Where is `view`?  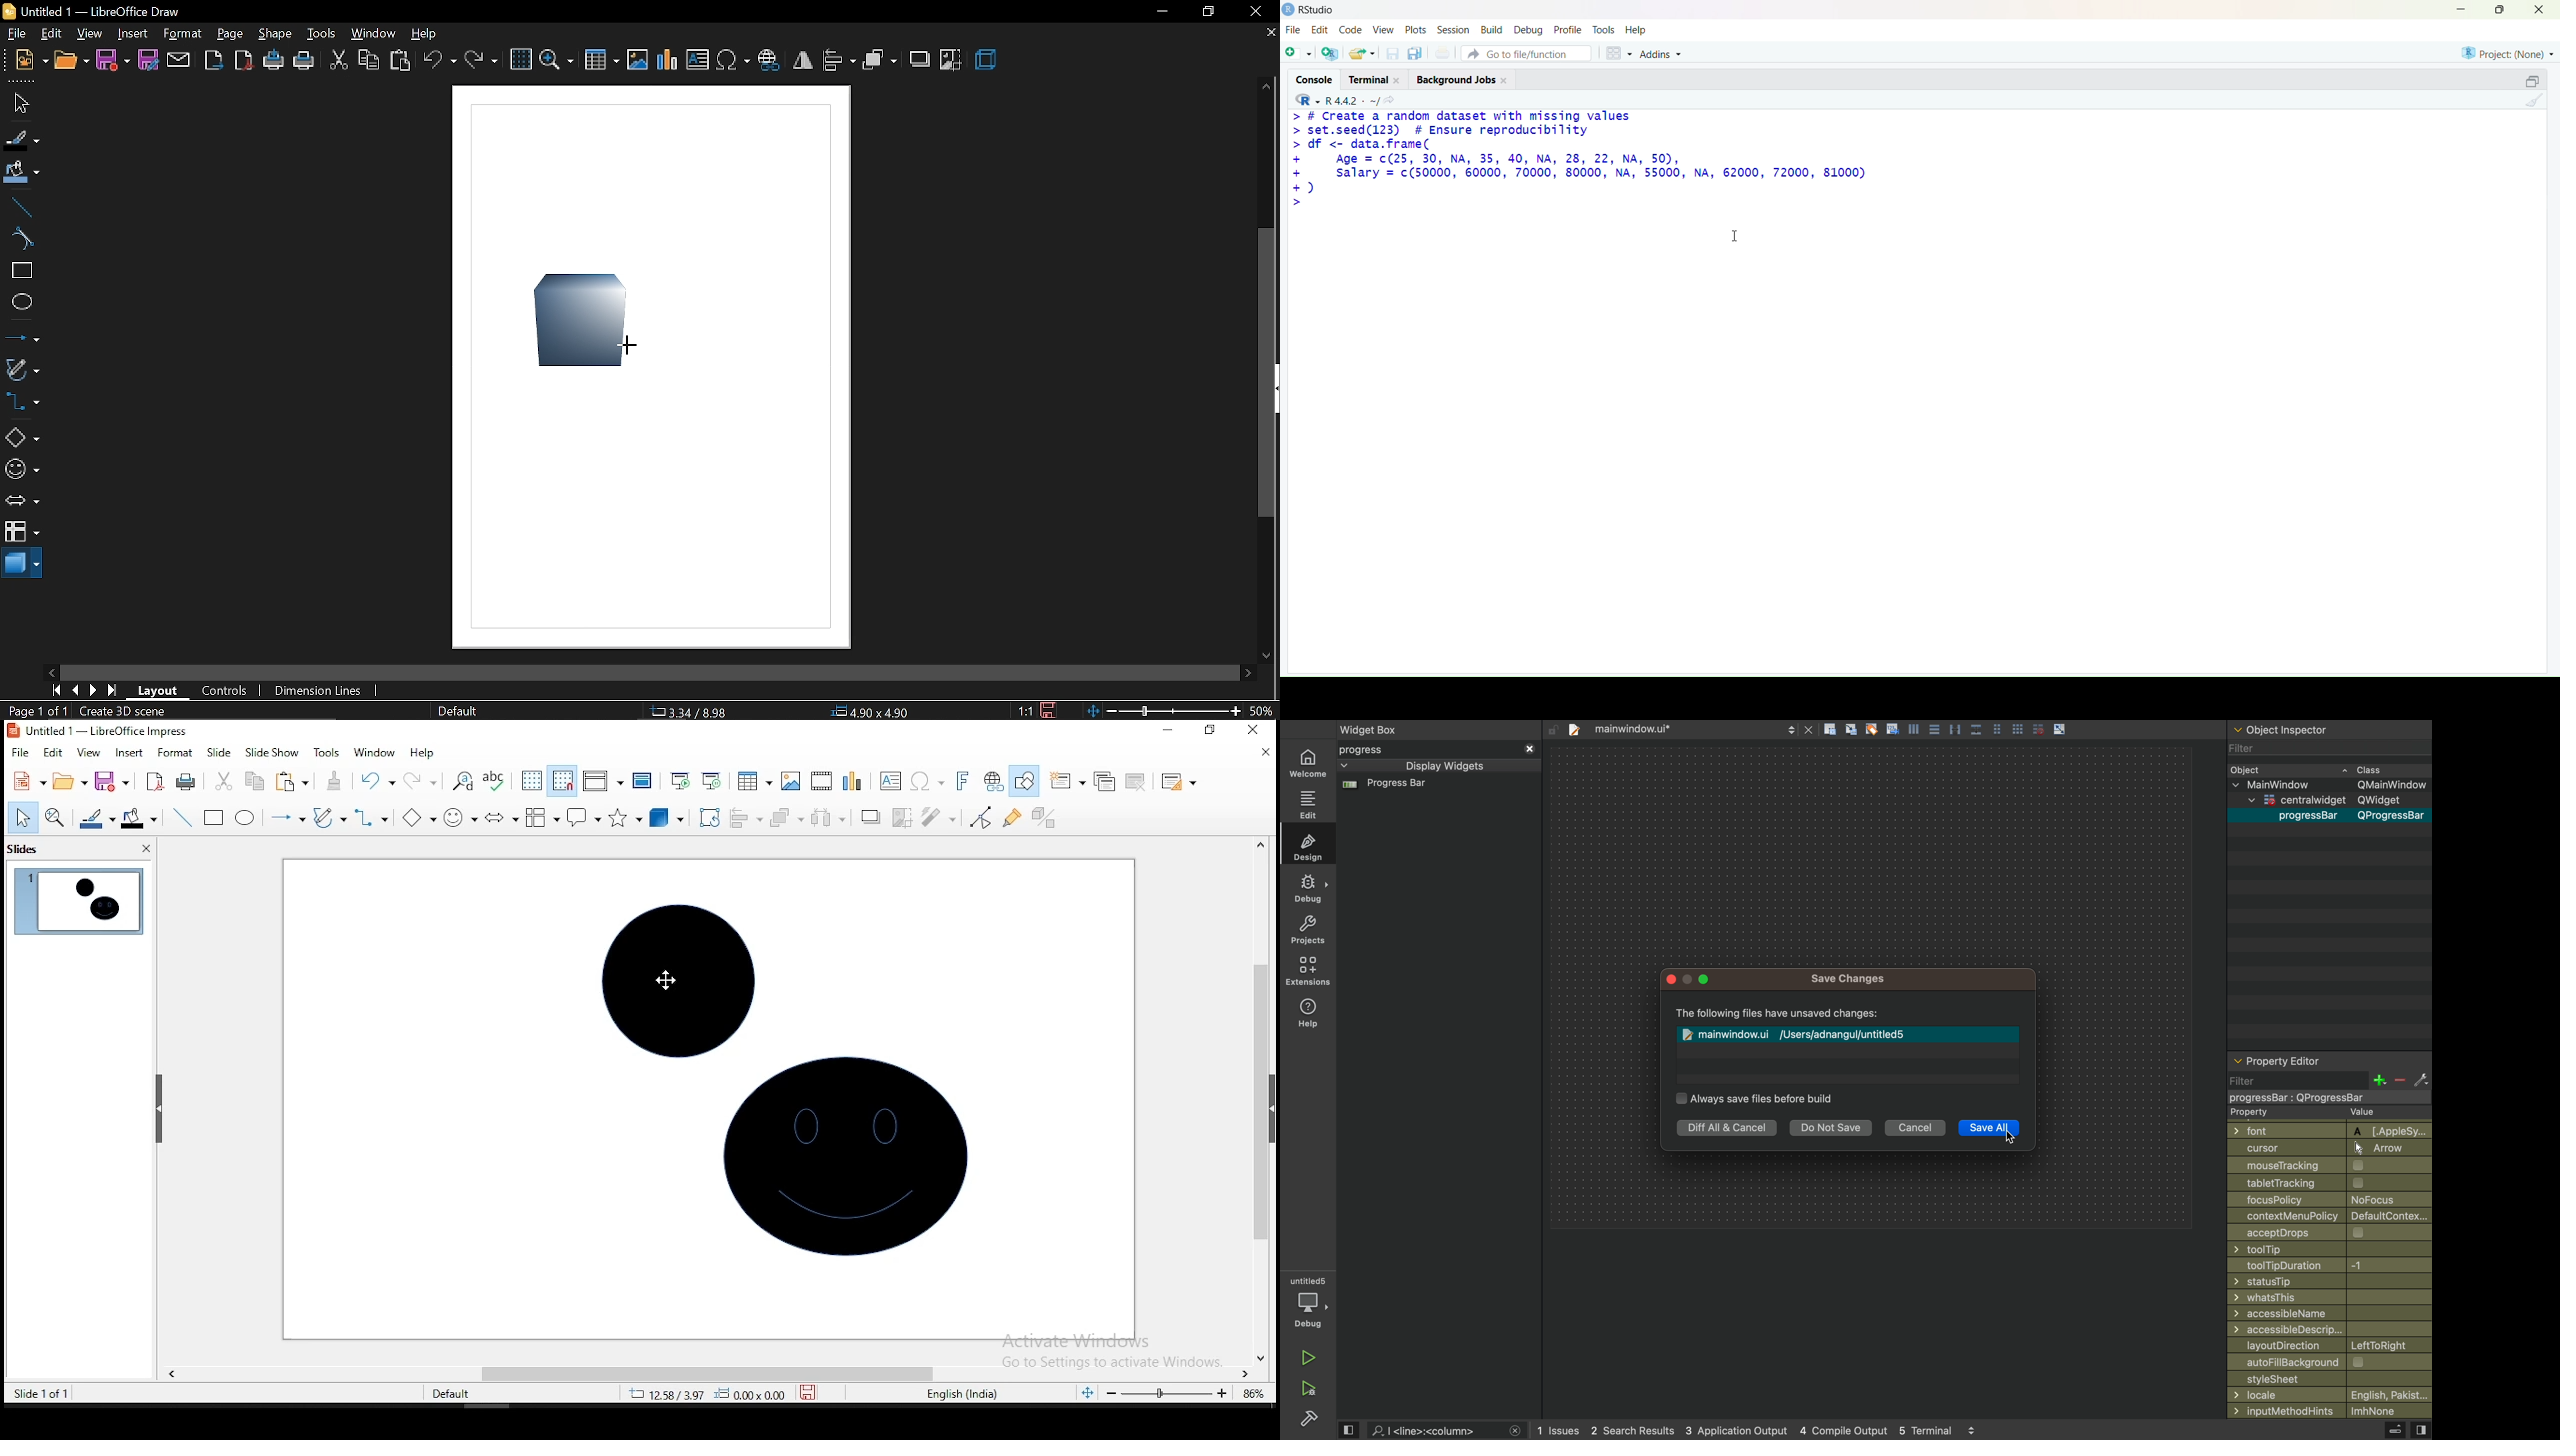
view is located at coordinates (1383, 29).